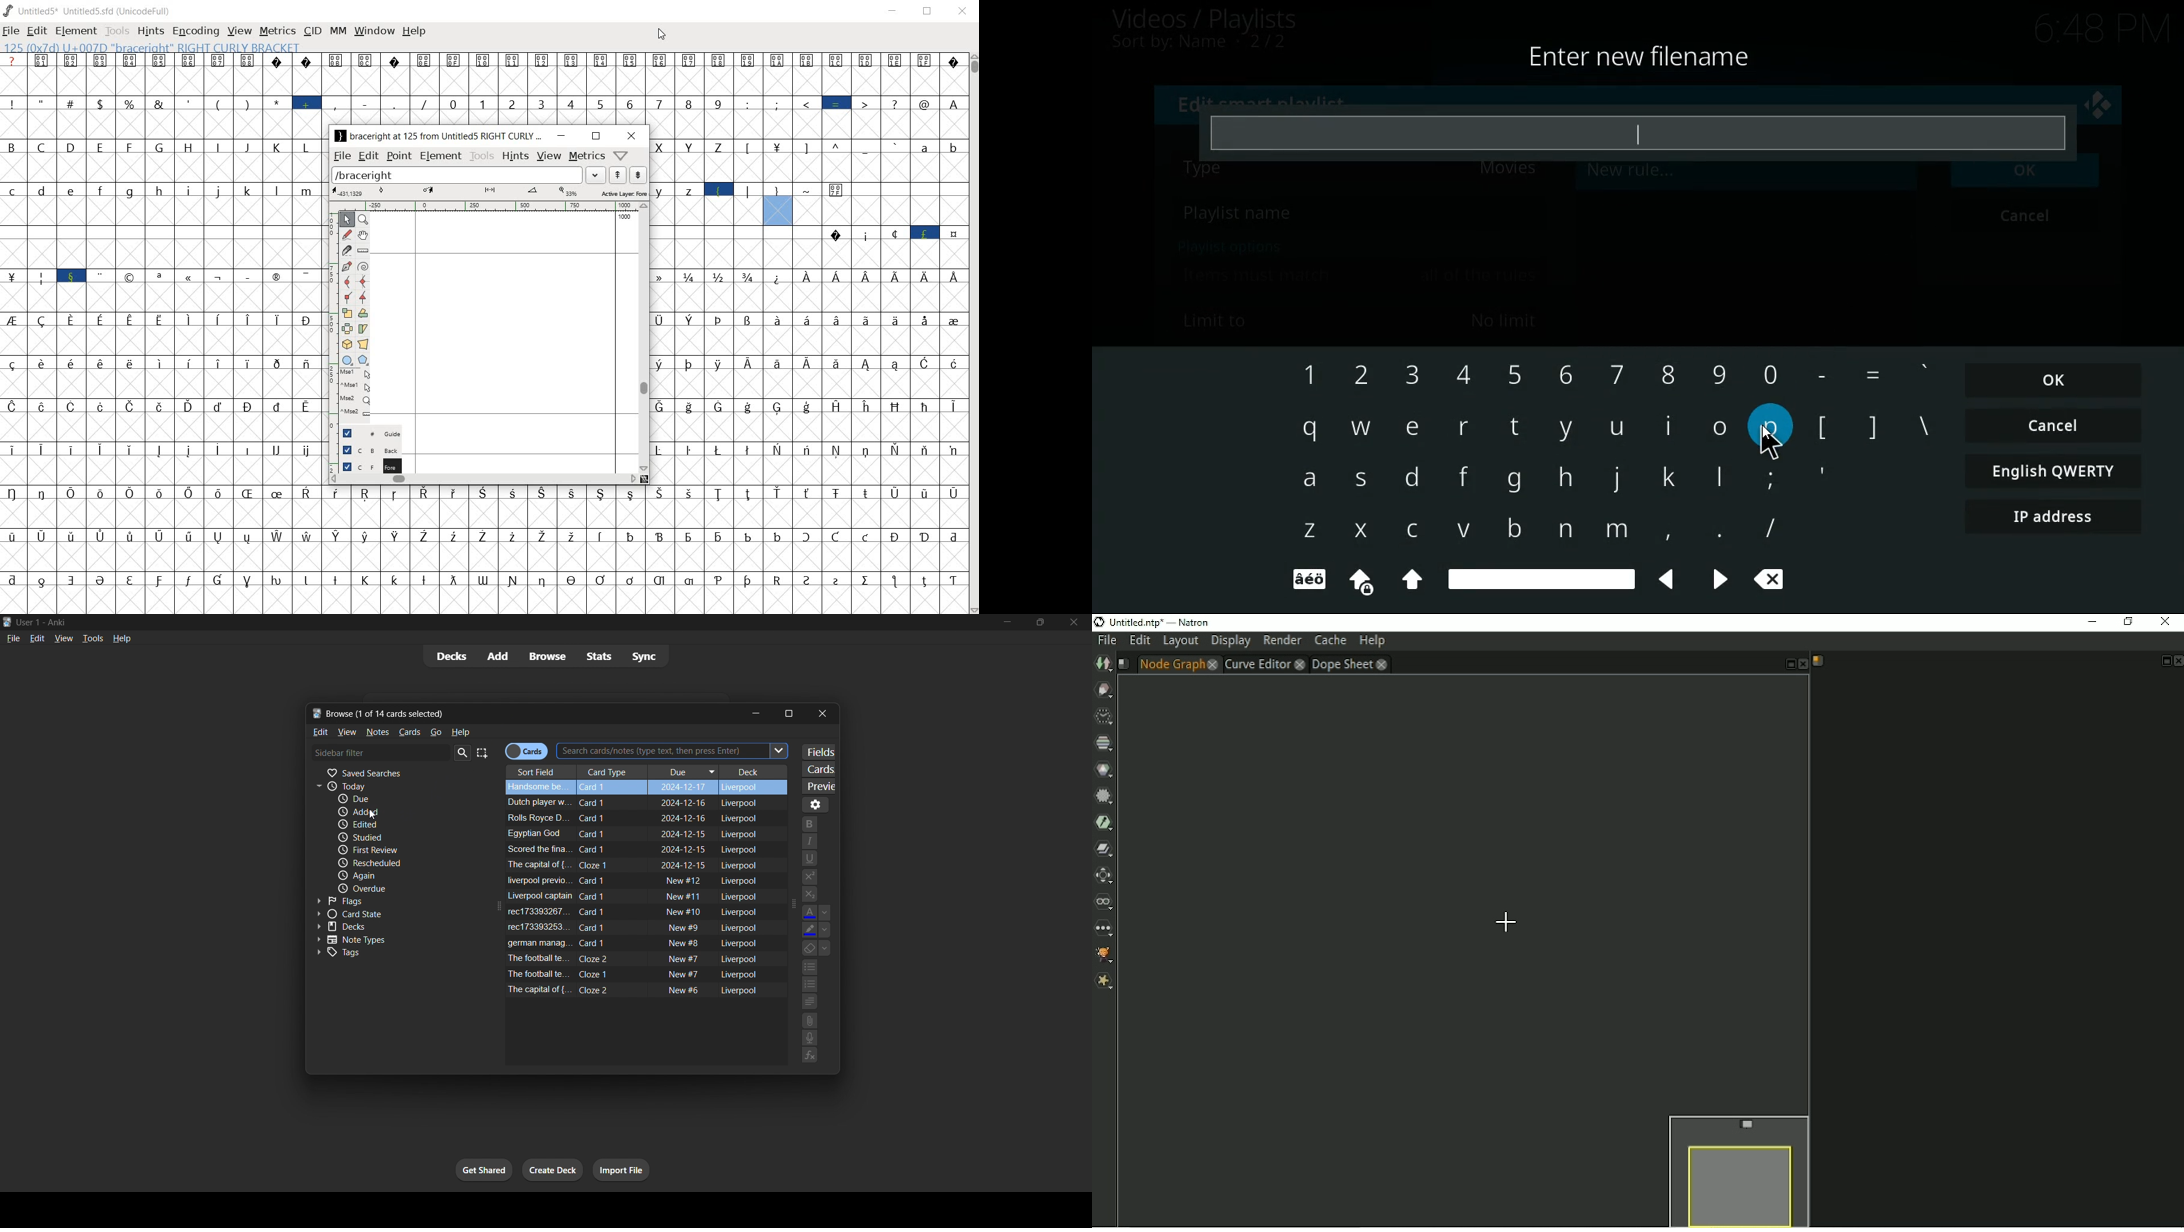  What do you see at coordinates (677, 751) in the screenshot?
I see `search cards` at bounding box center [677, 751].